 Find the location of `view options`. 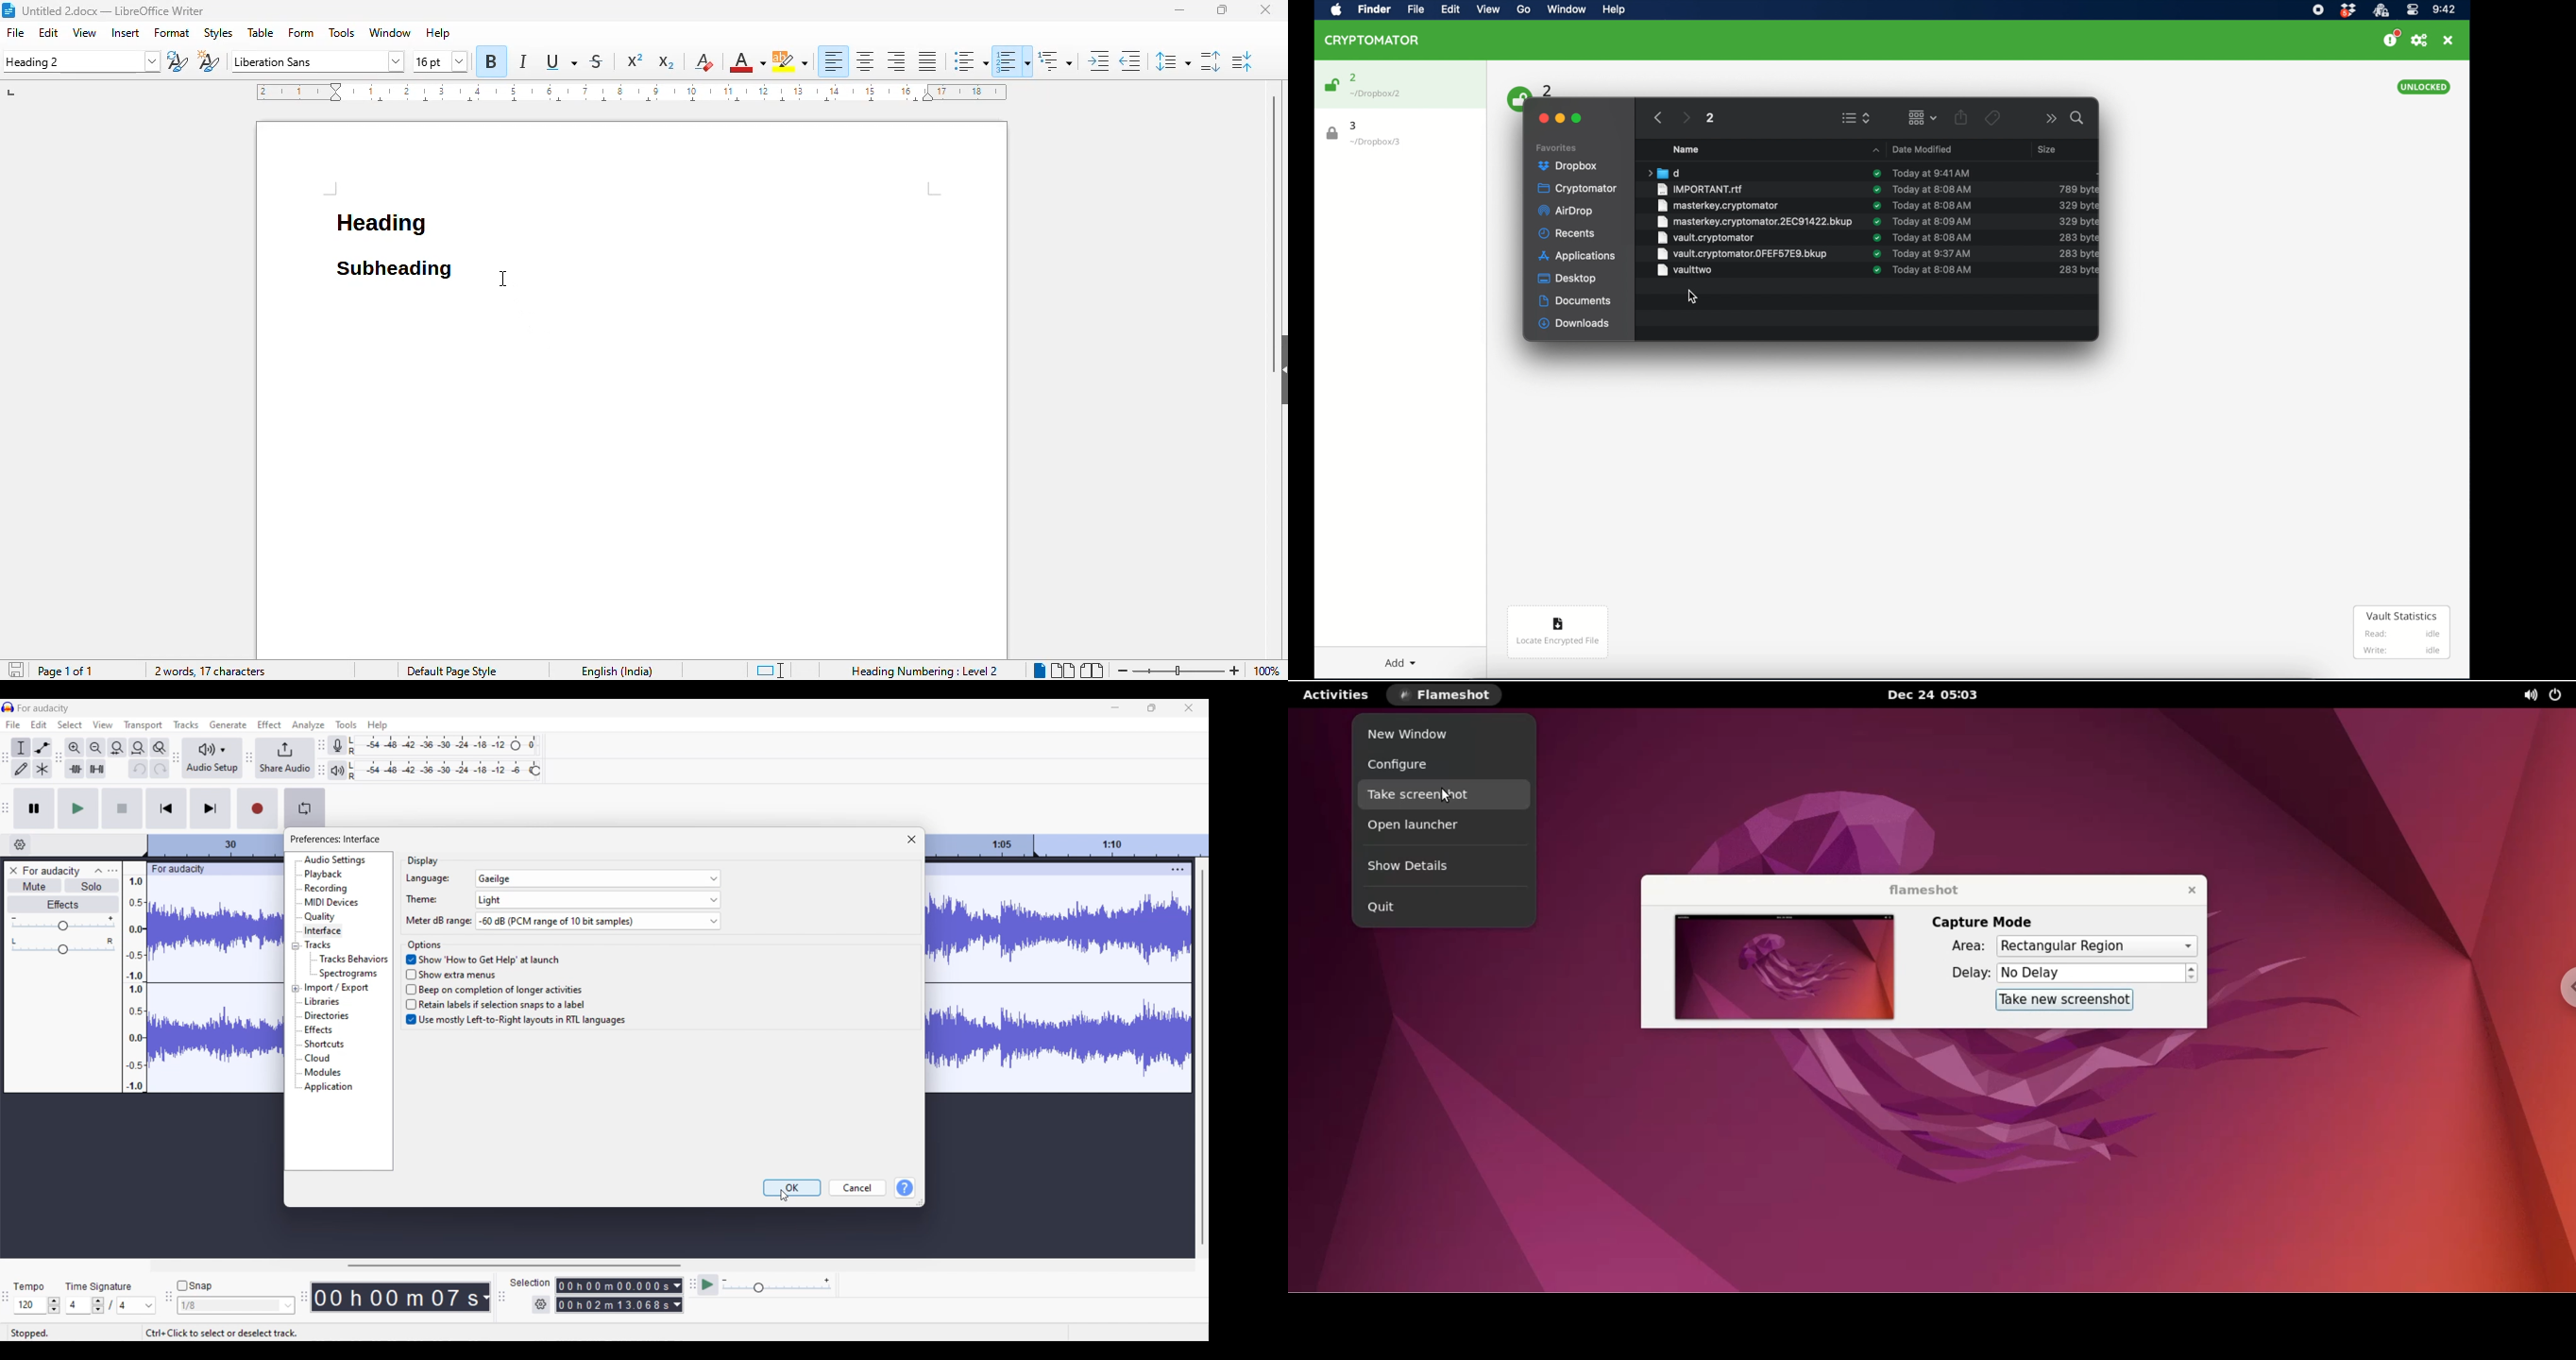

view options is located at coordinates (1856, 118).